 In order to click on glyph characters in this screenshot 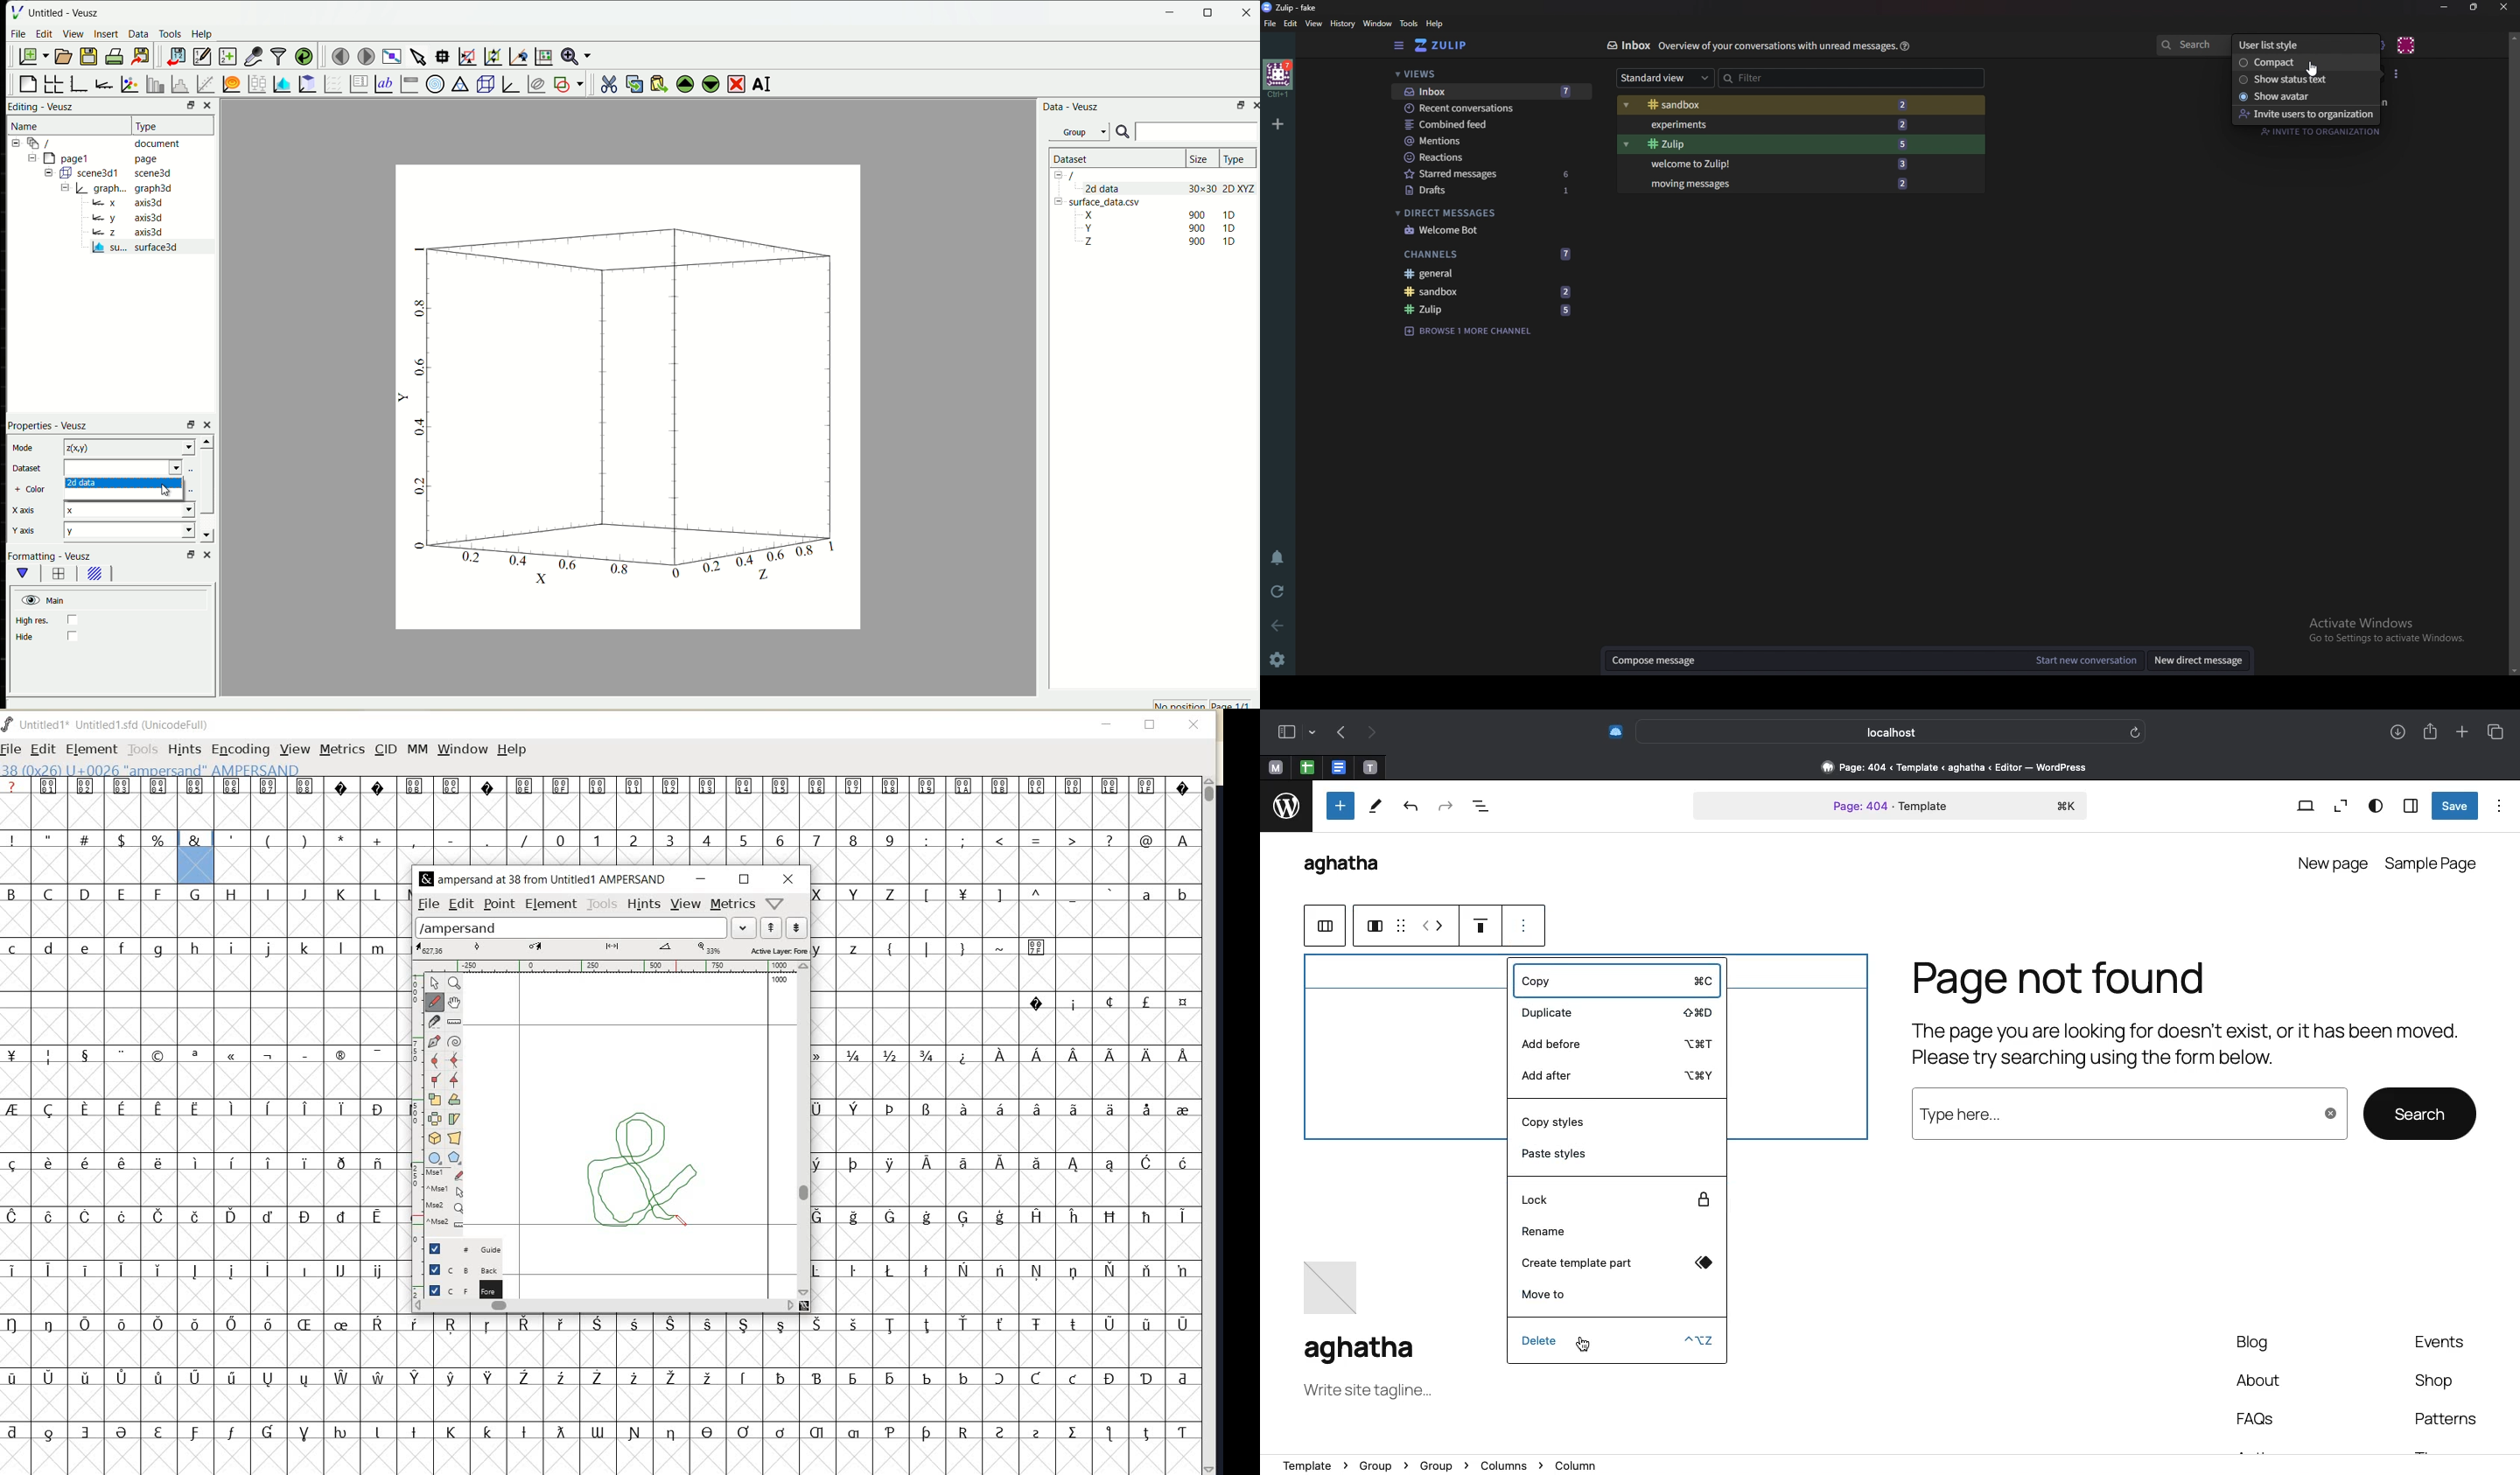, I will do `click(87, 1119)`.